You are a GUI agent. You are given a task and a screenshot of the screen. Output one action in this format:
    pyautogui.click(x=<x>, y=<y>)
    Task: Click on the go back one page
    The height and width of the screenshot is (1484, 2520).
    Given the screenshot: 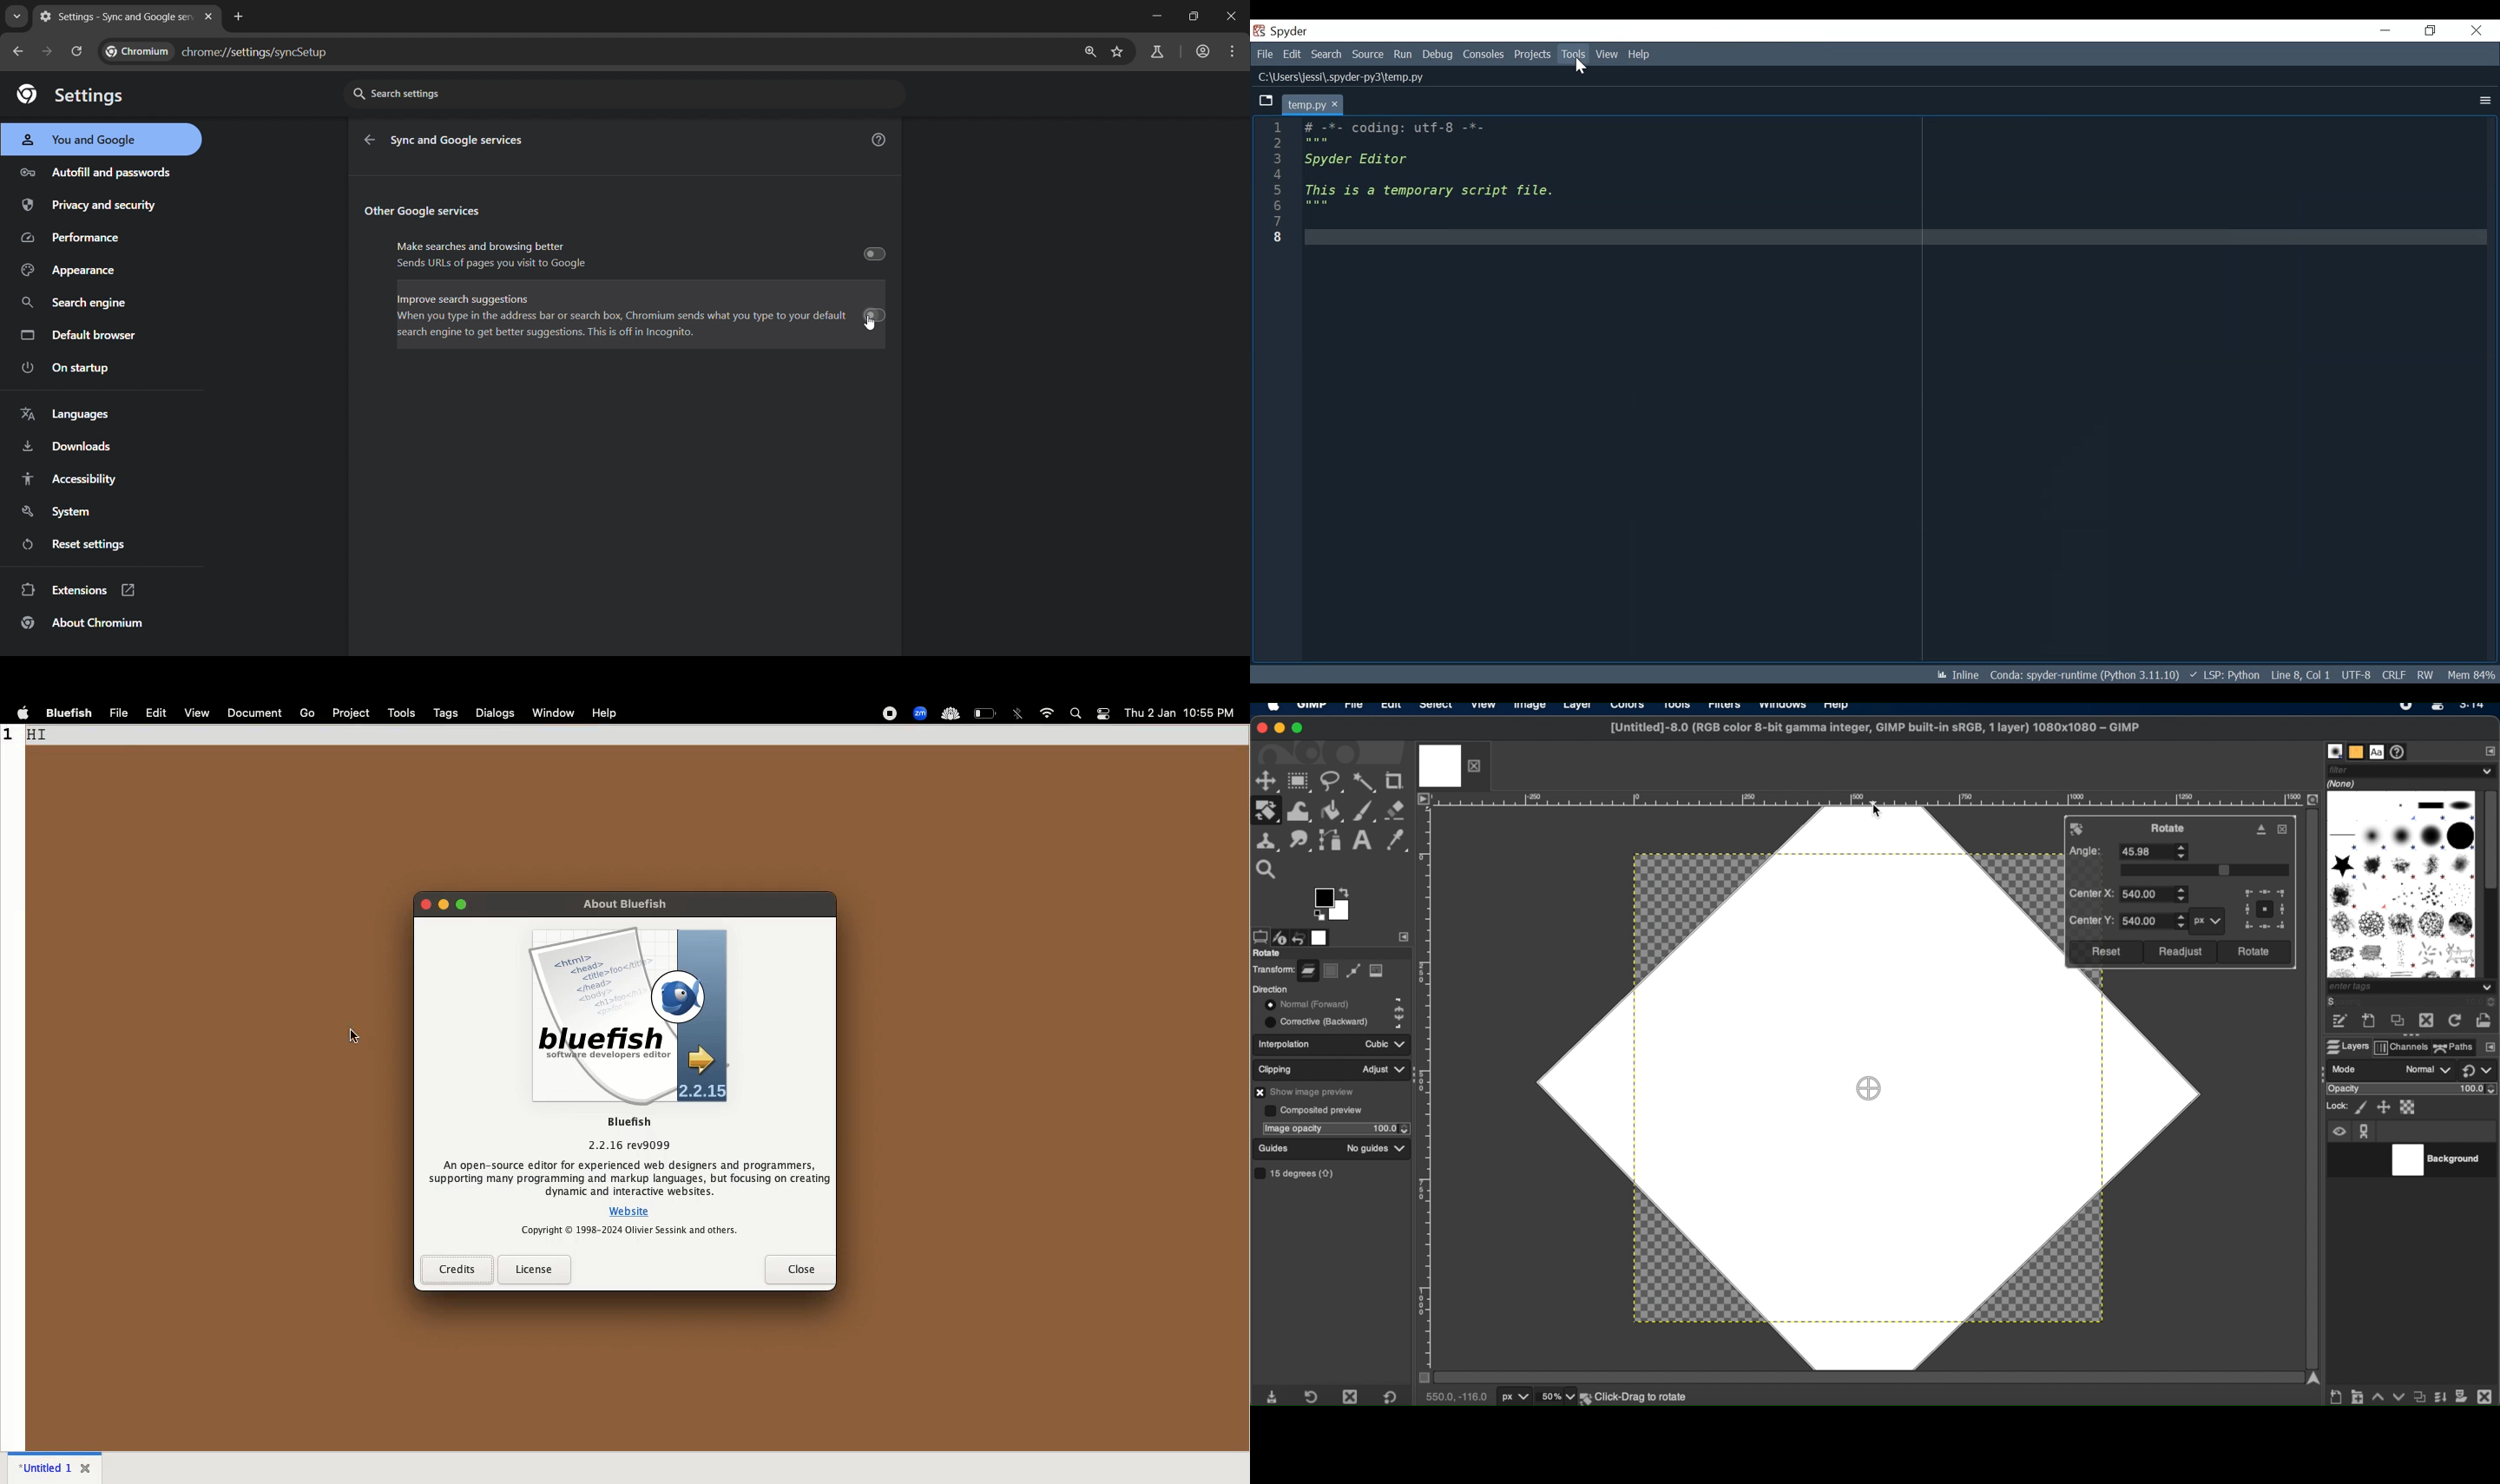 What is the action you would take?
    pyautogui.click(x=15, y=51)
    